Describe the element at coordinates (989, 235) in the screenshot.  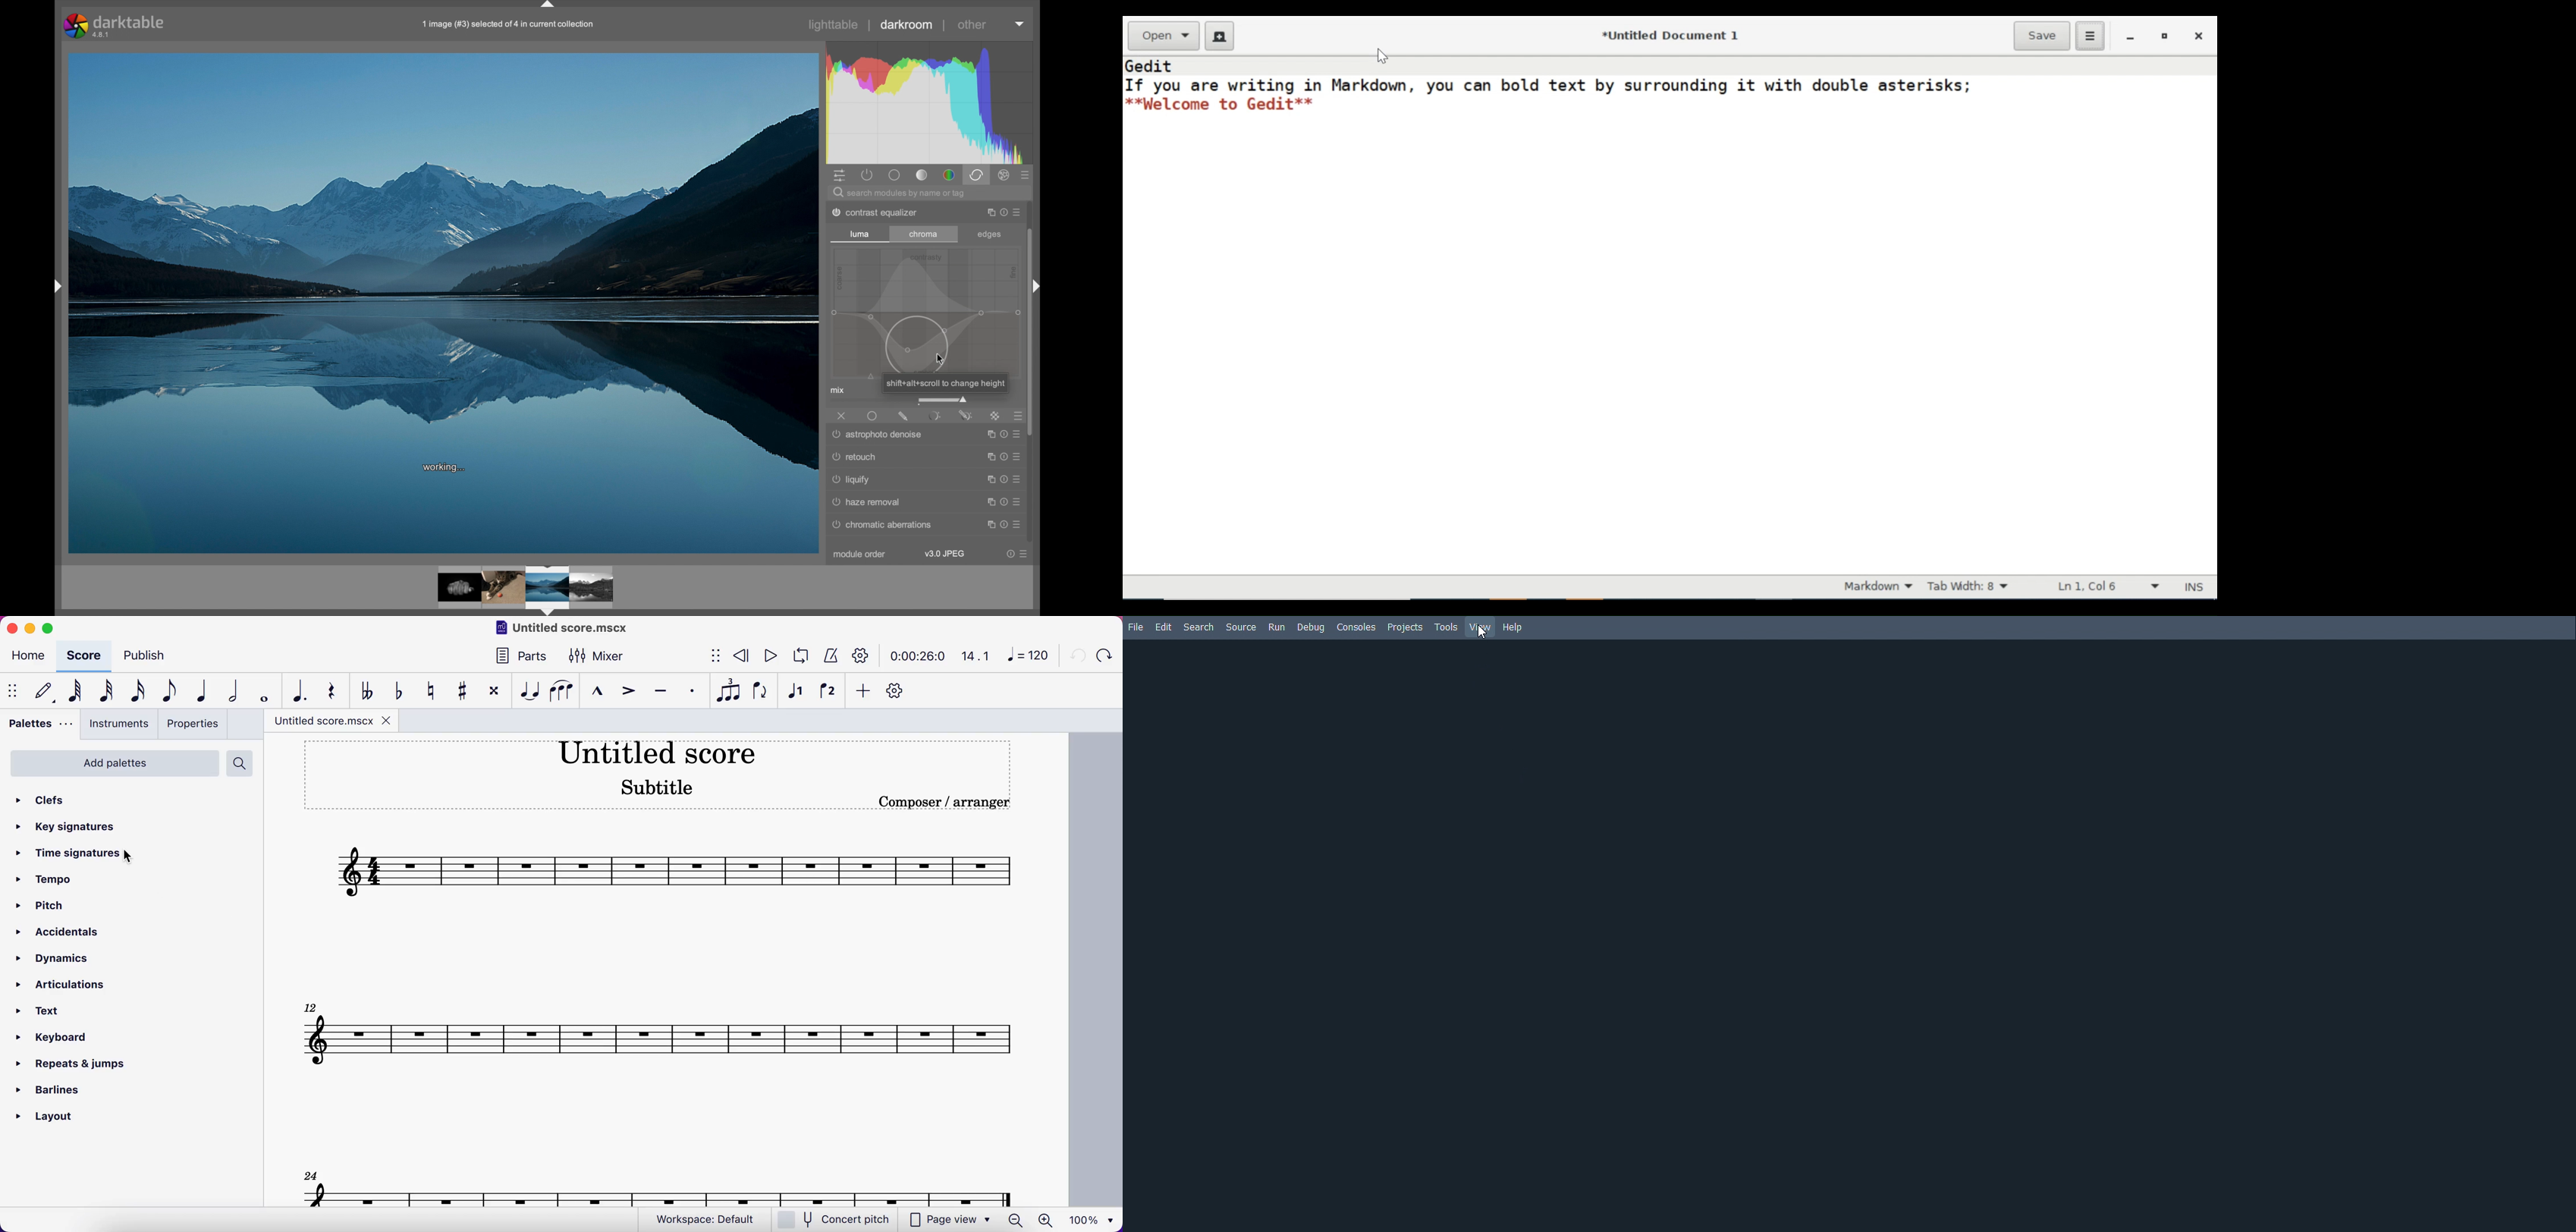
I see `edges` at that location.